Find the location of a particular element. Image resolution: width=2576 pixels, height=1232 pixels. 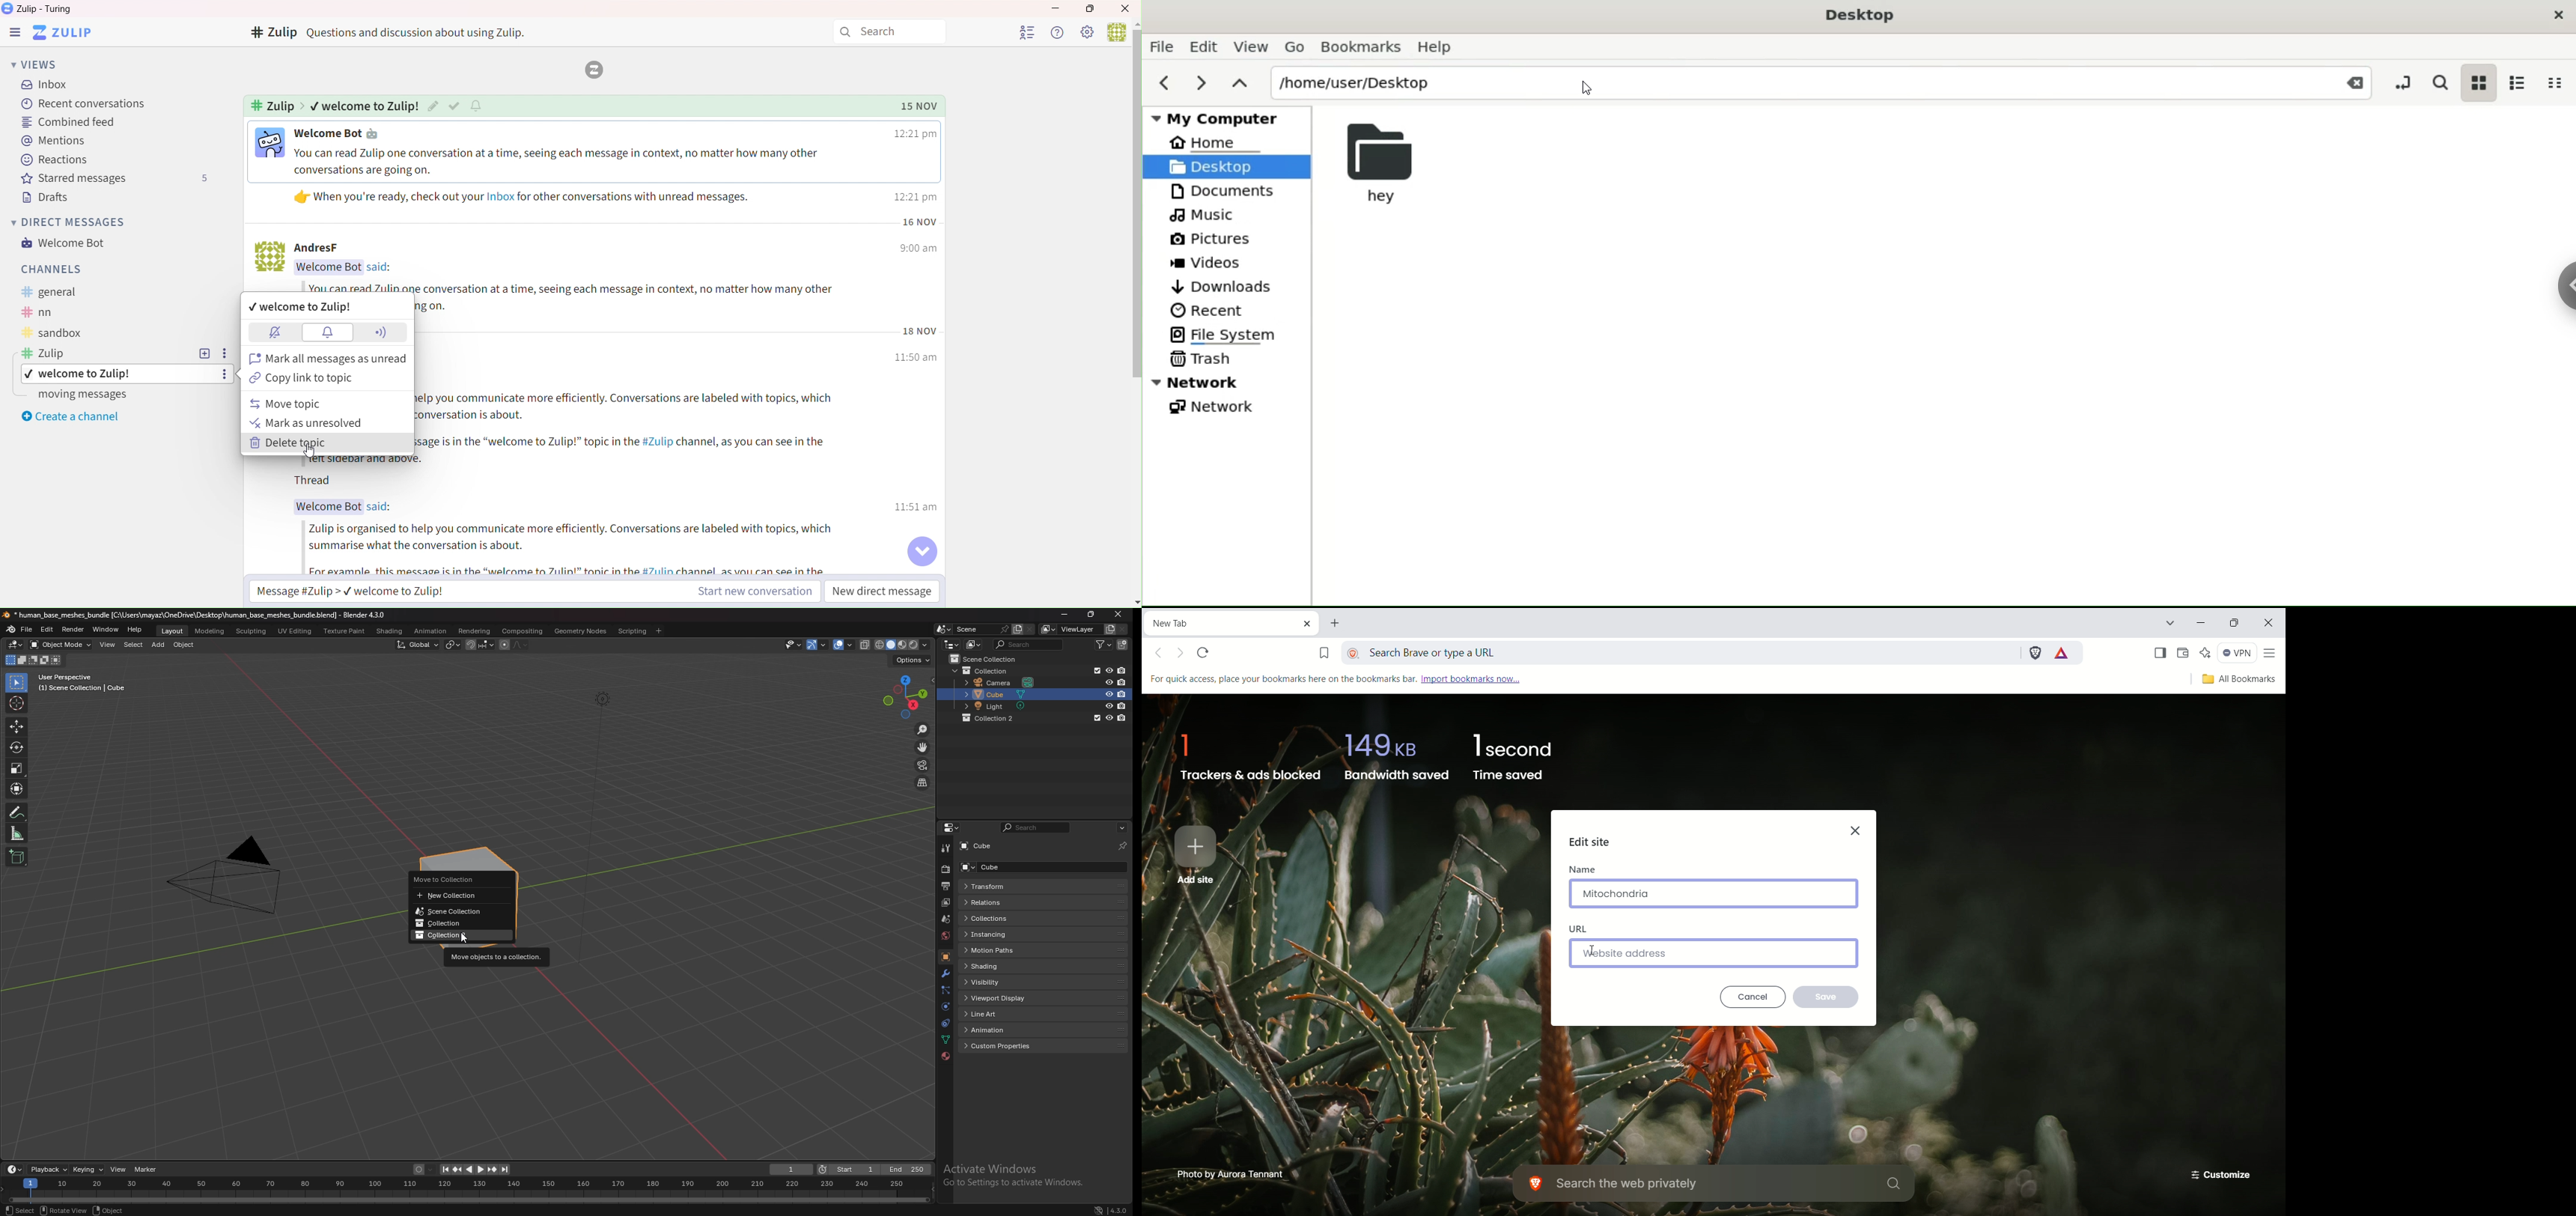

Notifications is located at coordinates (476, 106).